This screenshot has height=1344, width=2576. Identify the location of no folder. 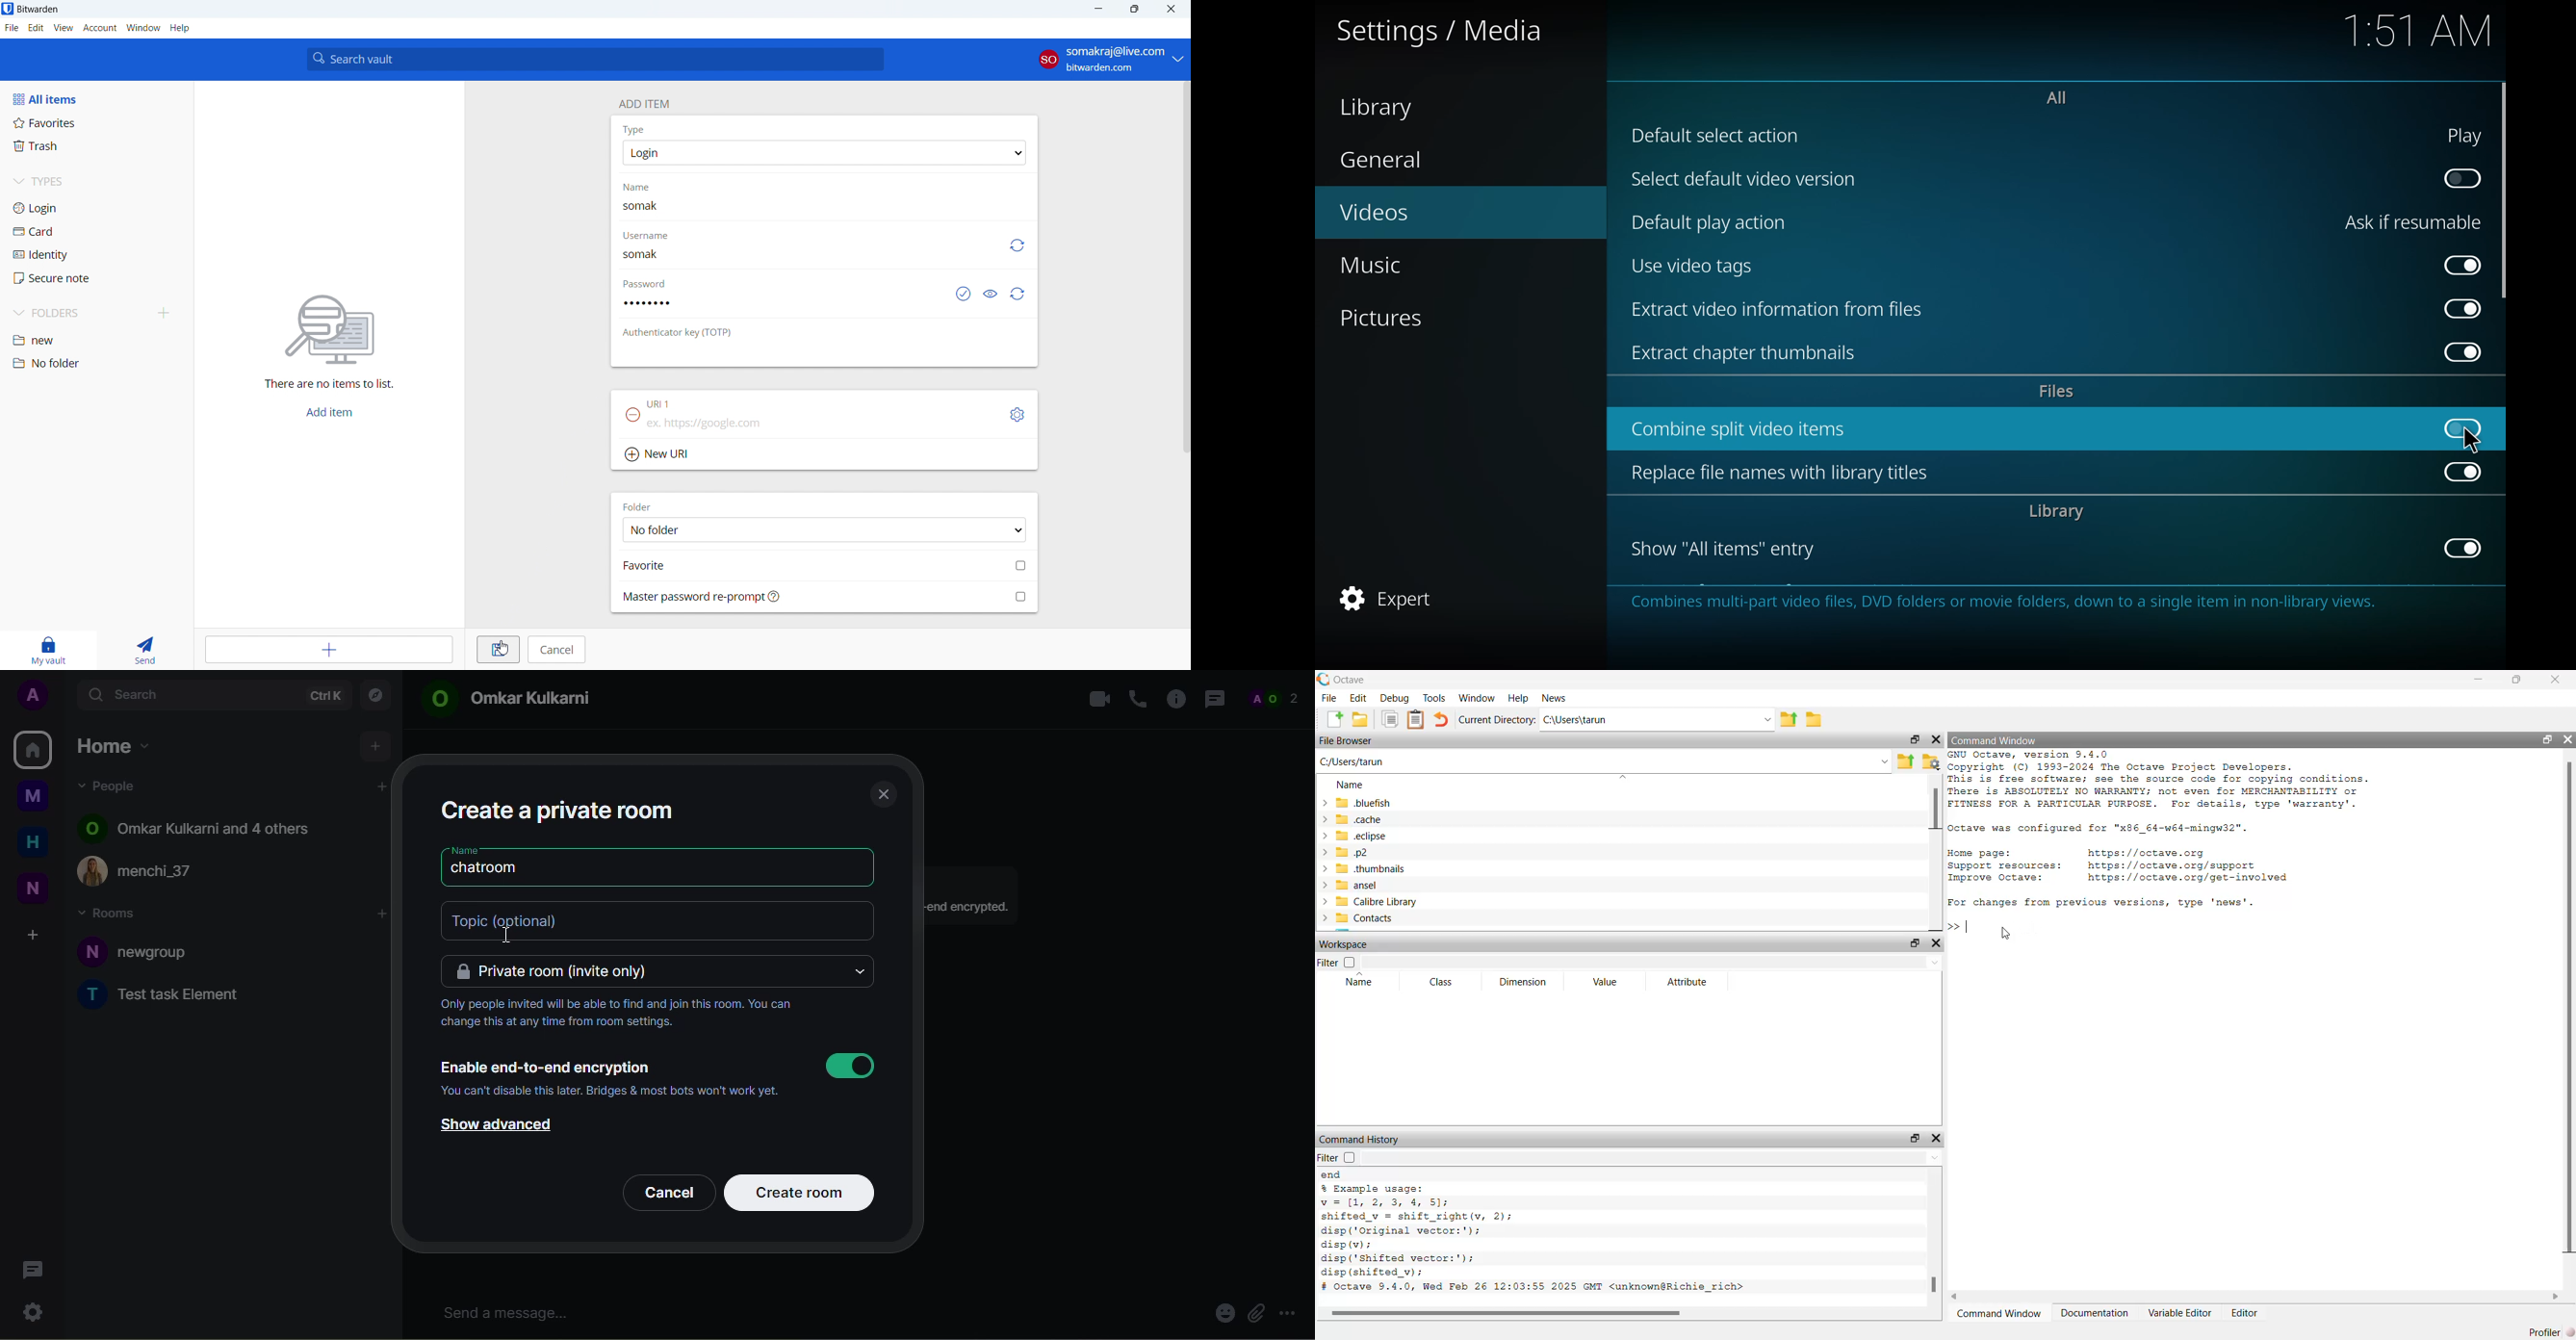
(95, 363).